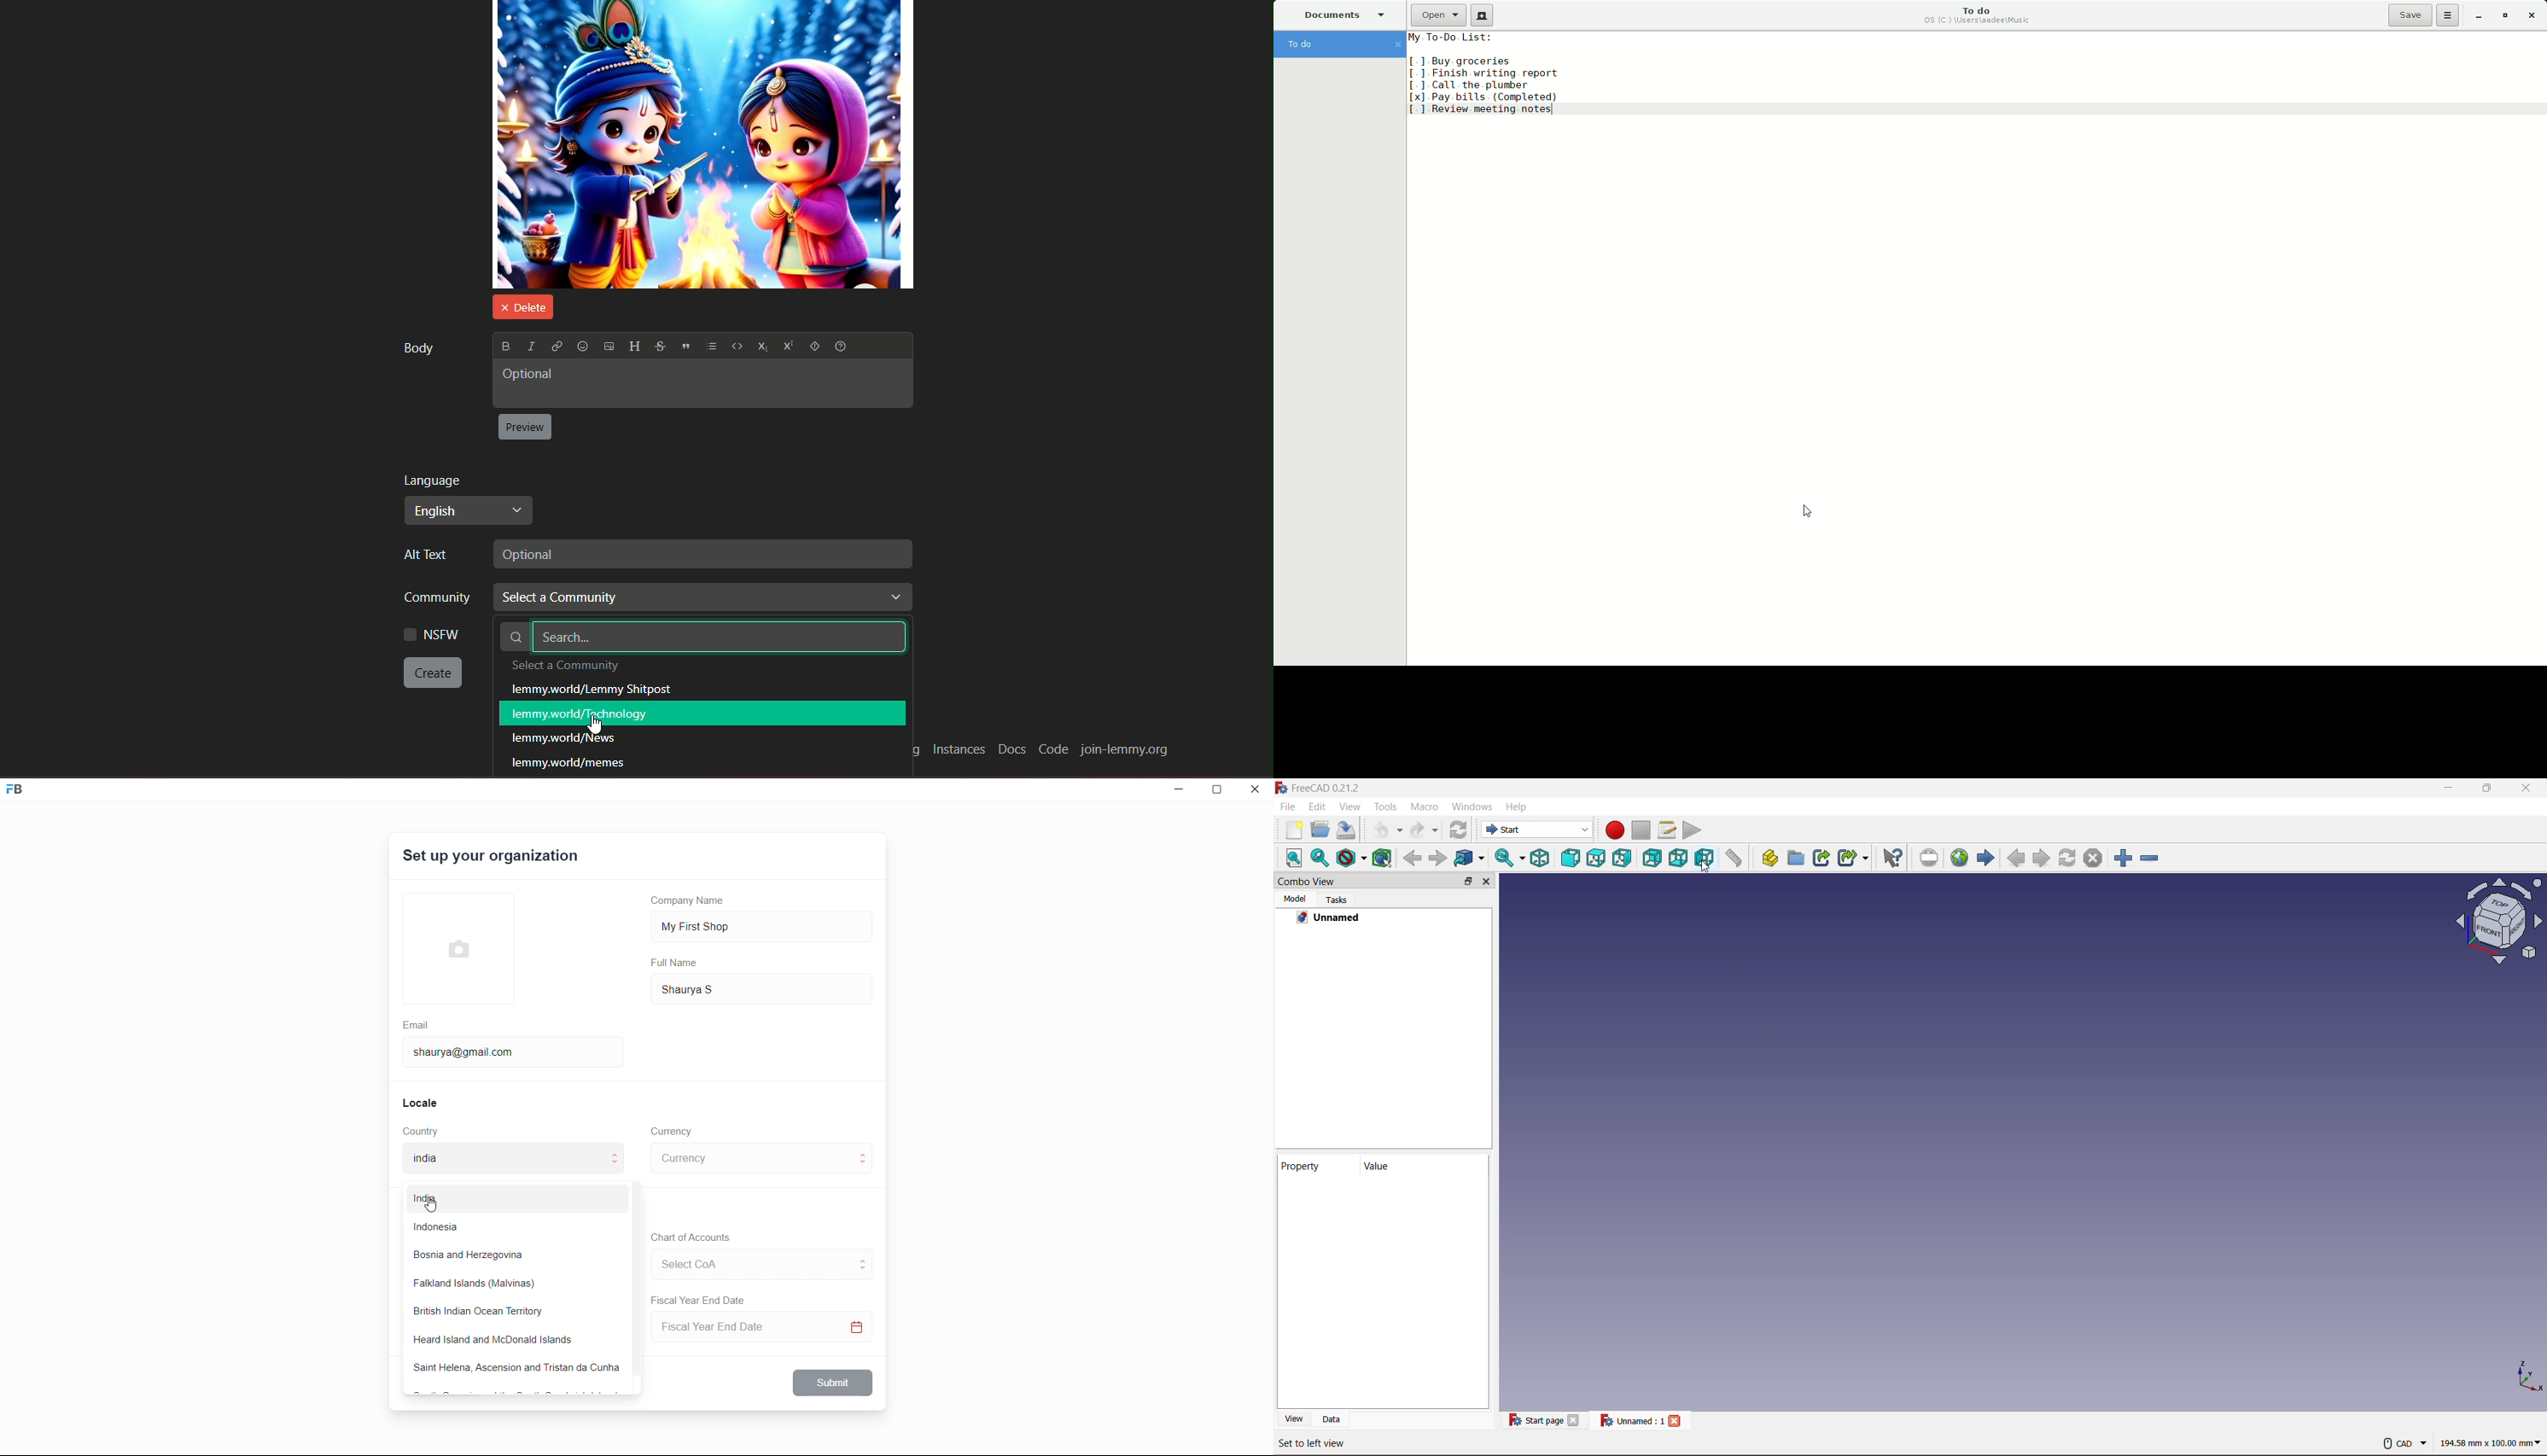  I want to click on Value, so click(1394, 1164).